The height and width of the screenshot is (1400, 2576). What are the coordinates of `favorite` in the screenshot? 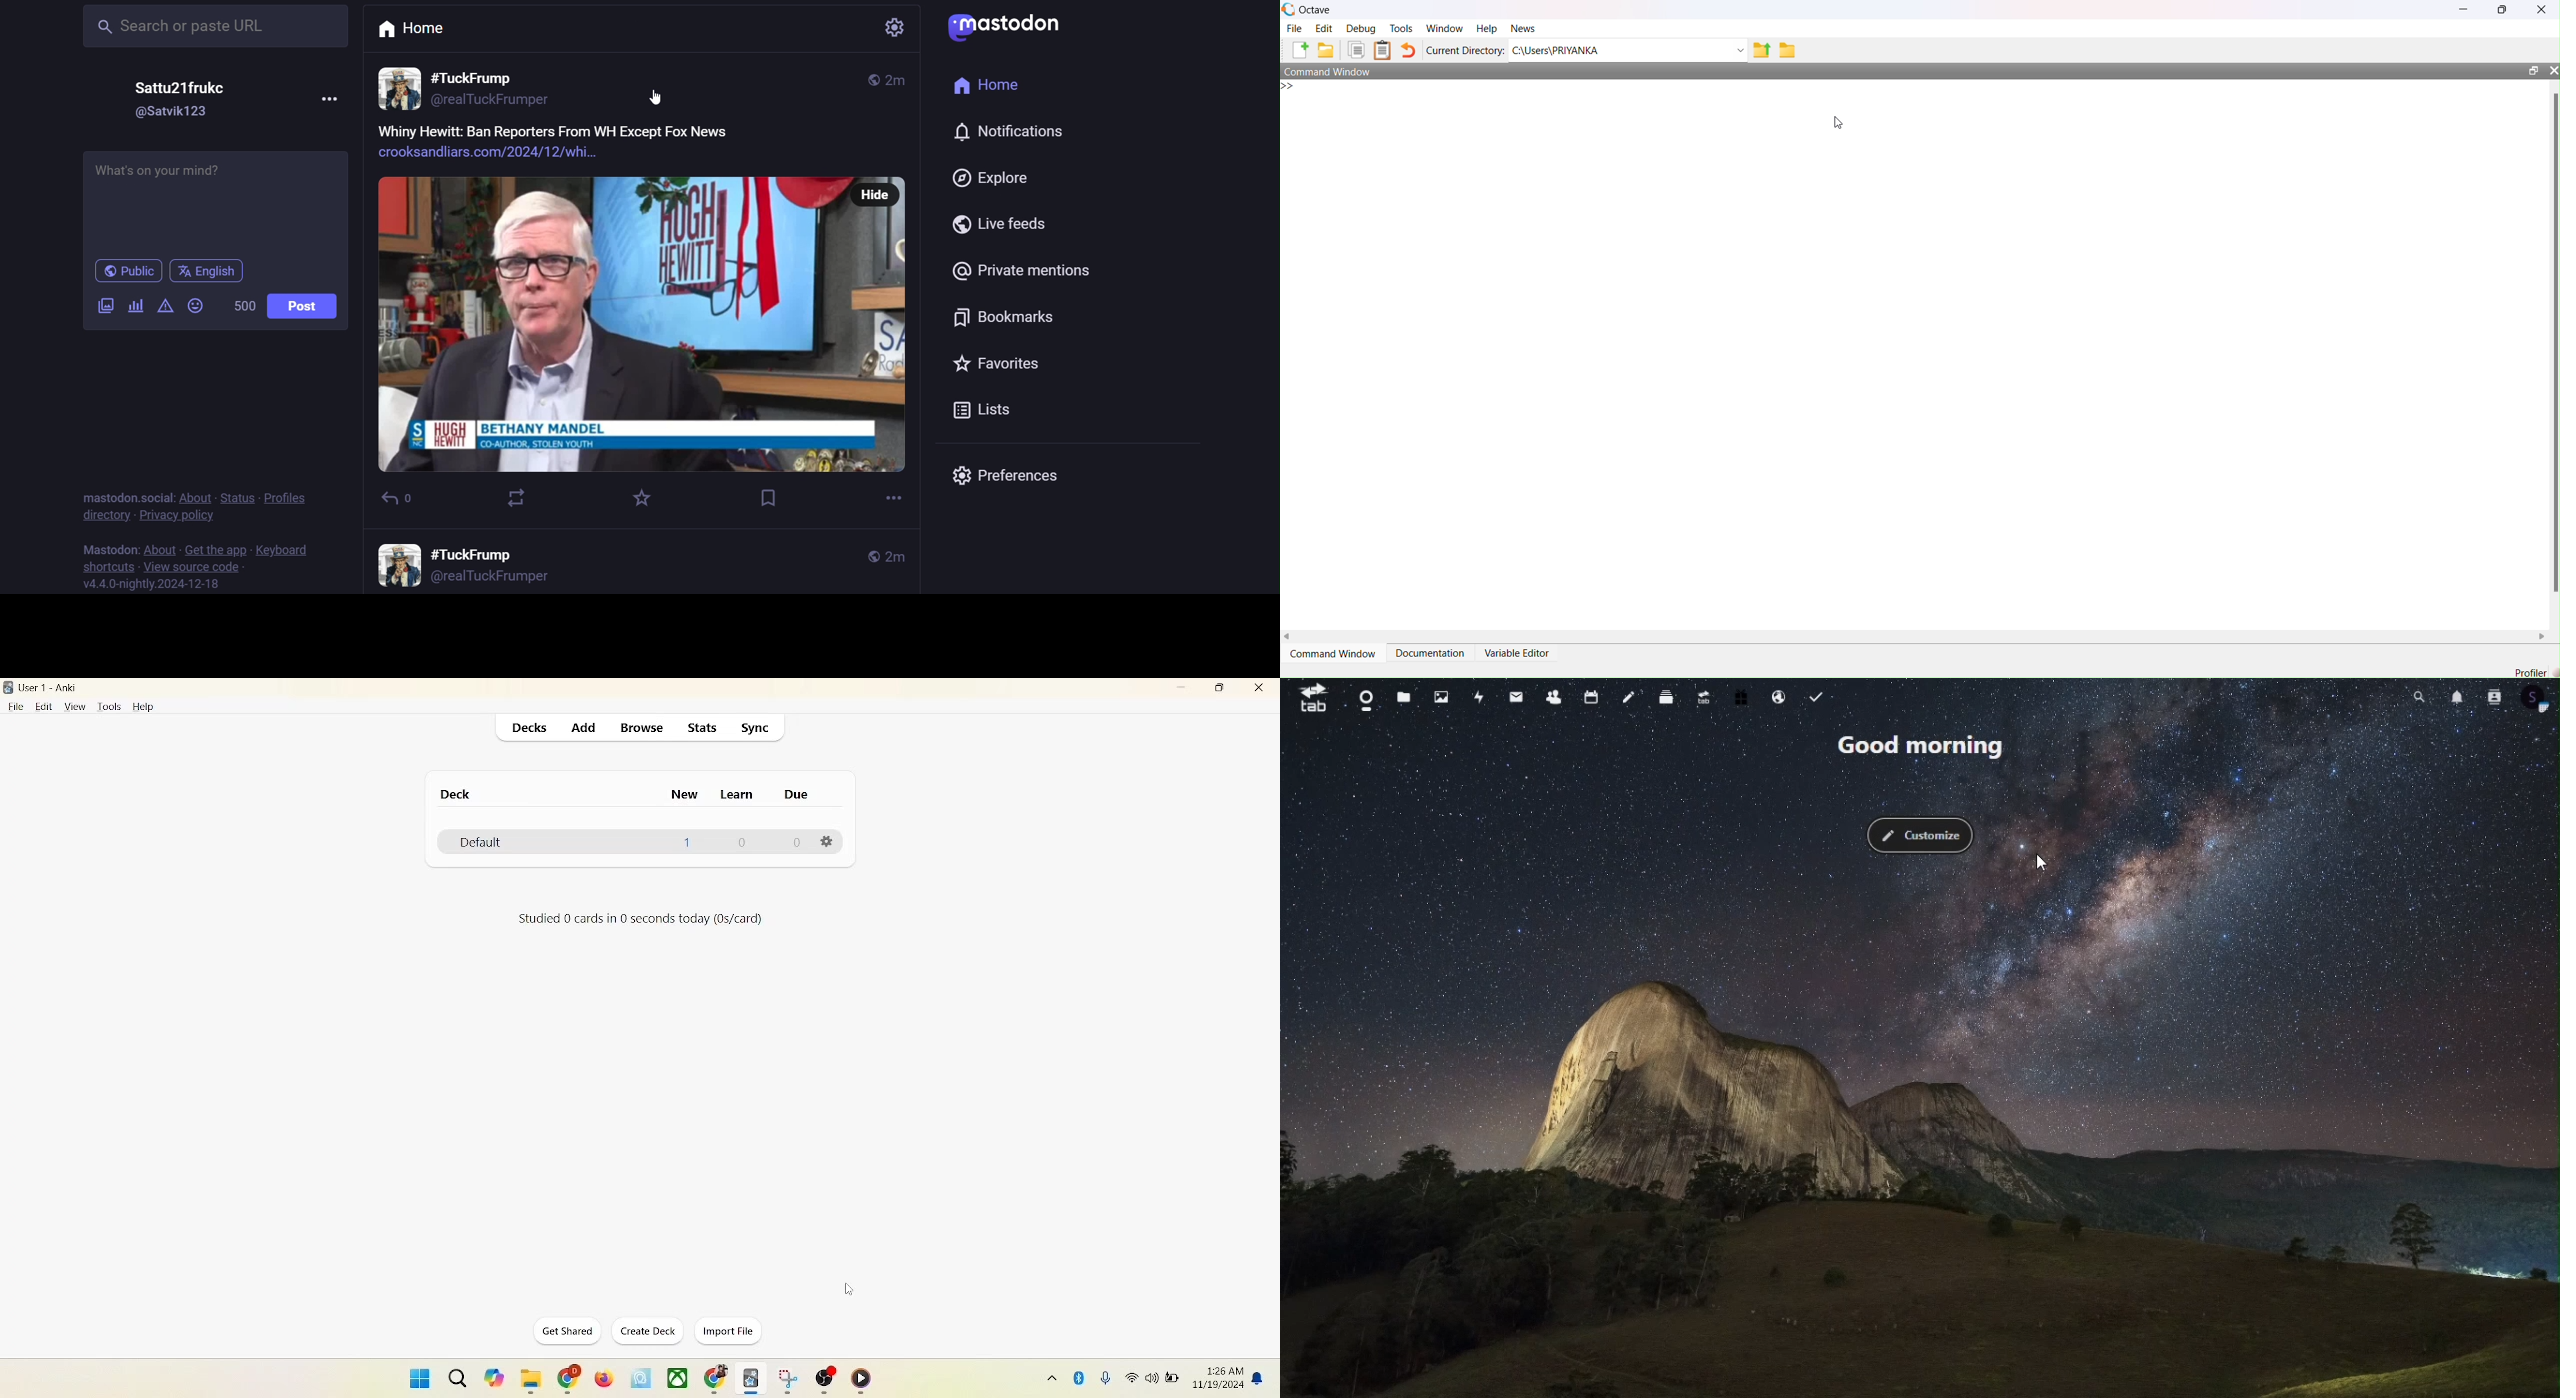 It's located at (993, 364).